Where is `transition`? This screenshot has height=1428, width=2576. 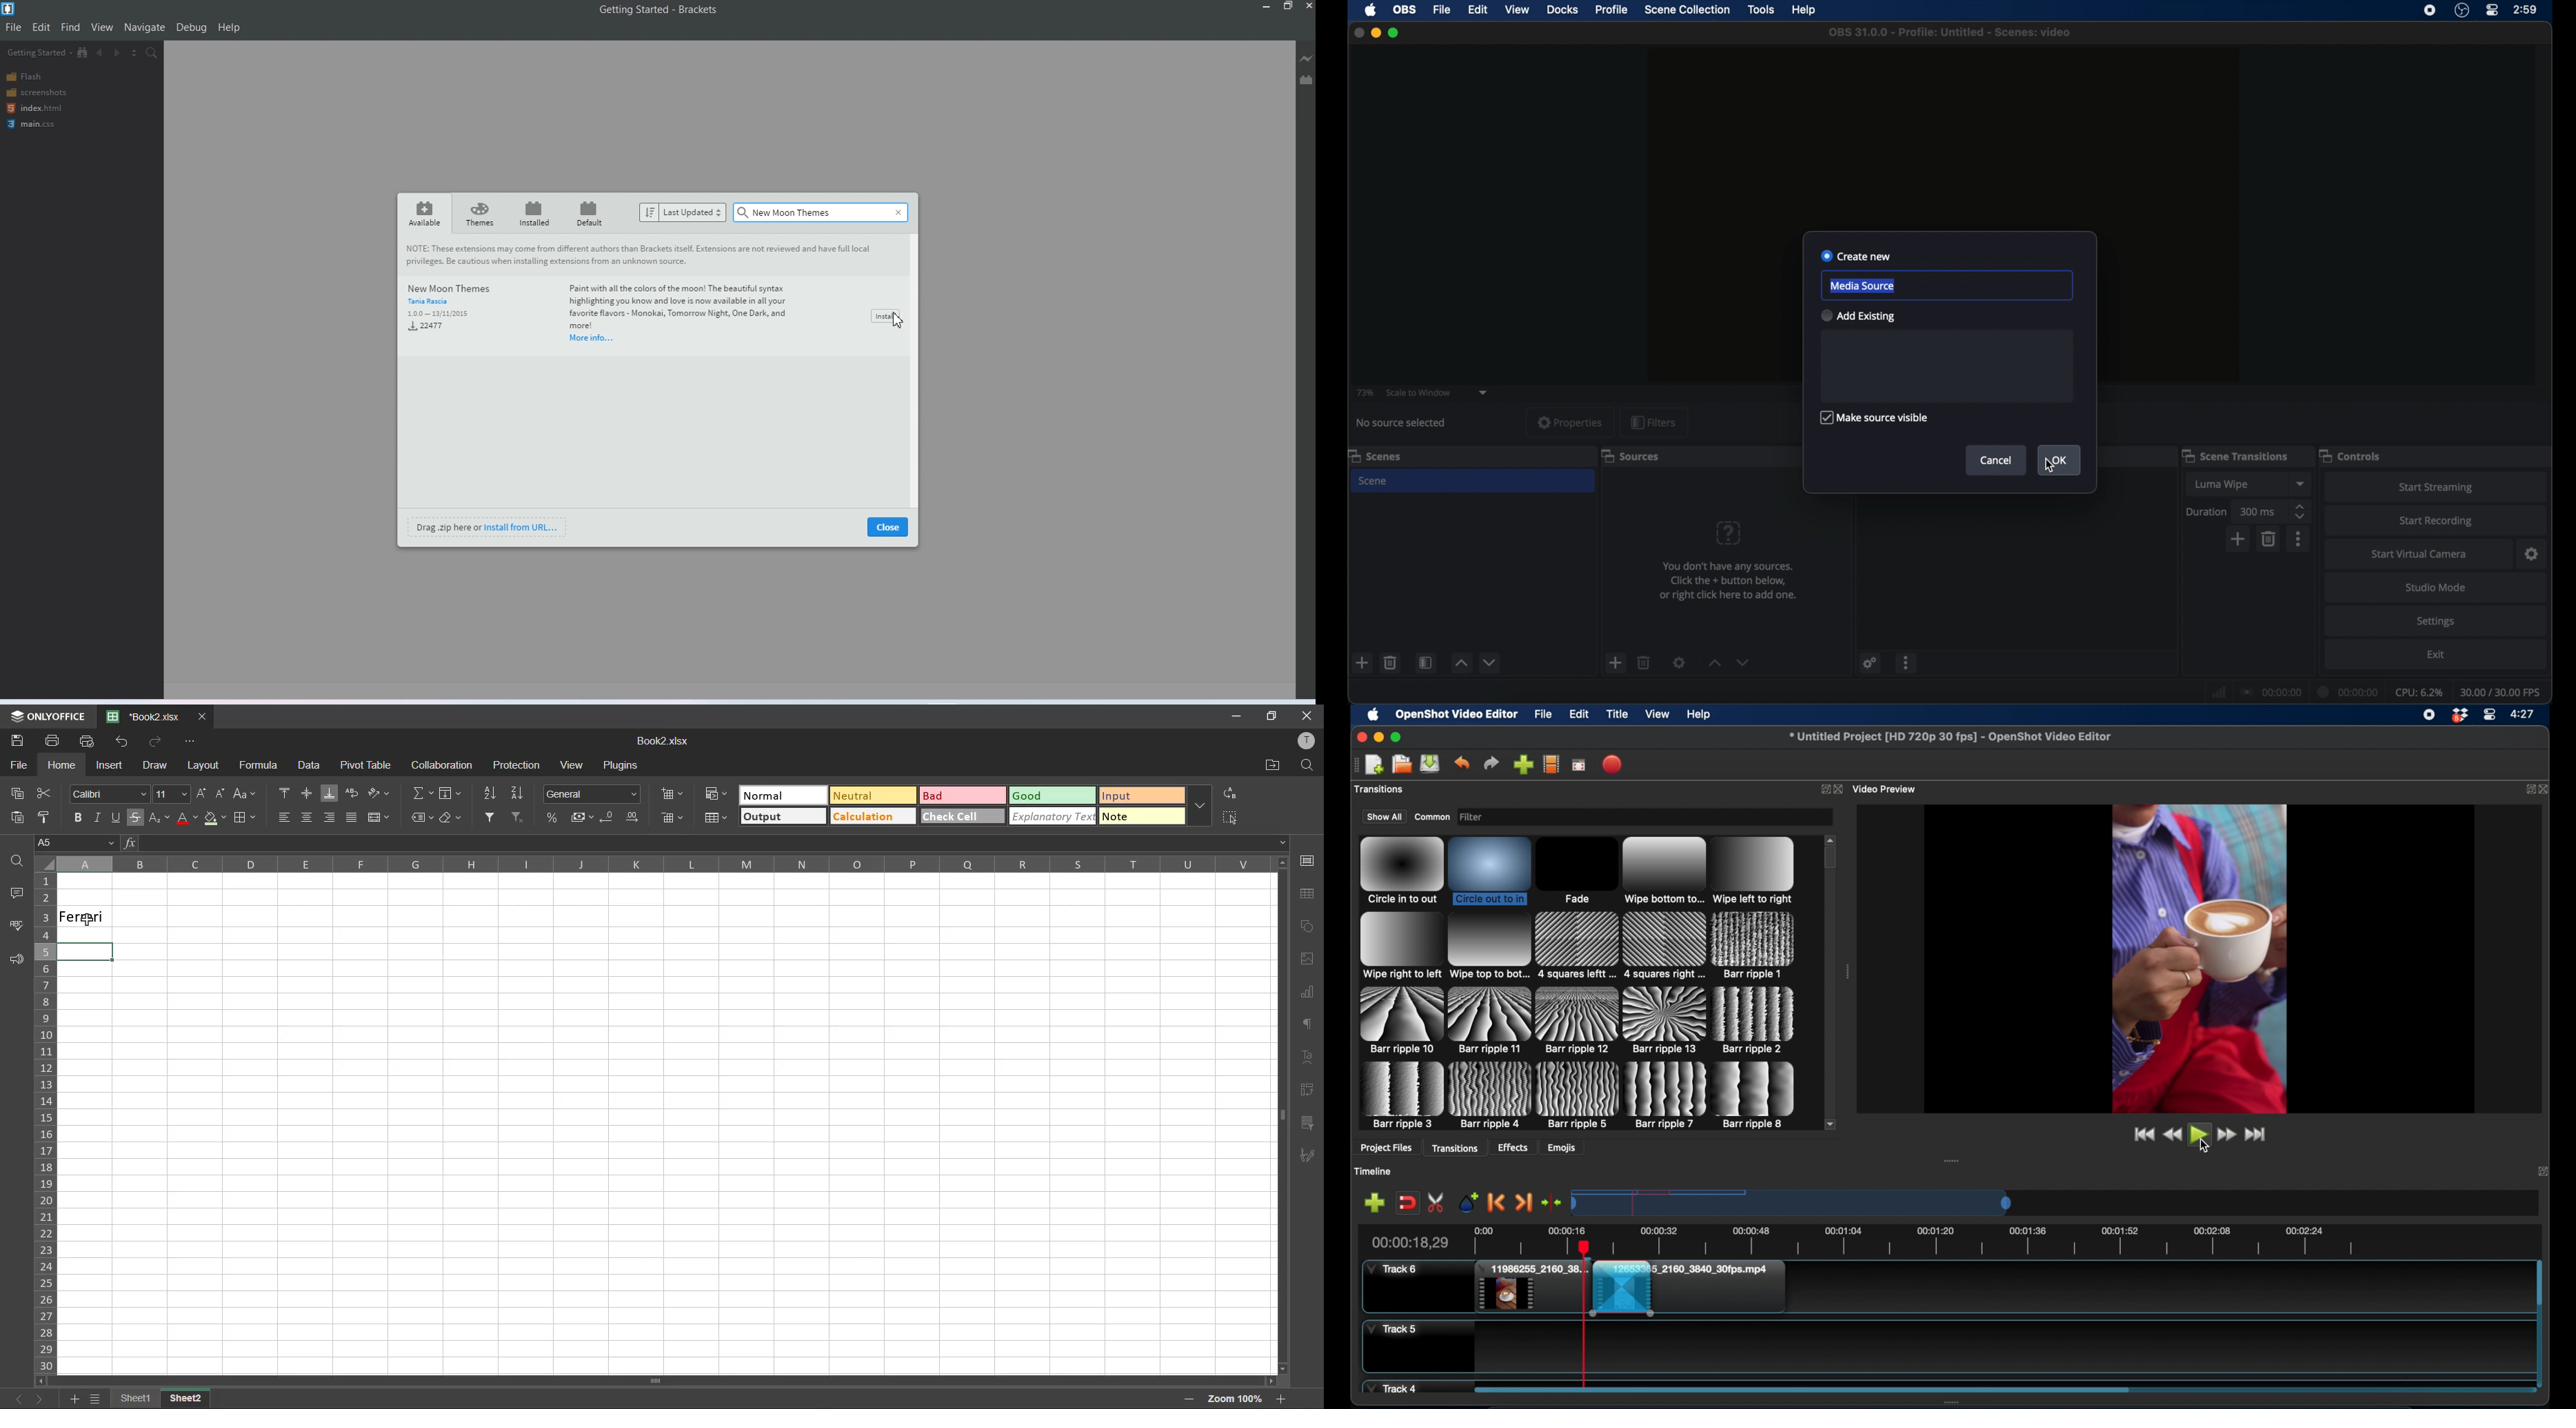 transition is located at coordinates (1490, 870).